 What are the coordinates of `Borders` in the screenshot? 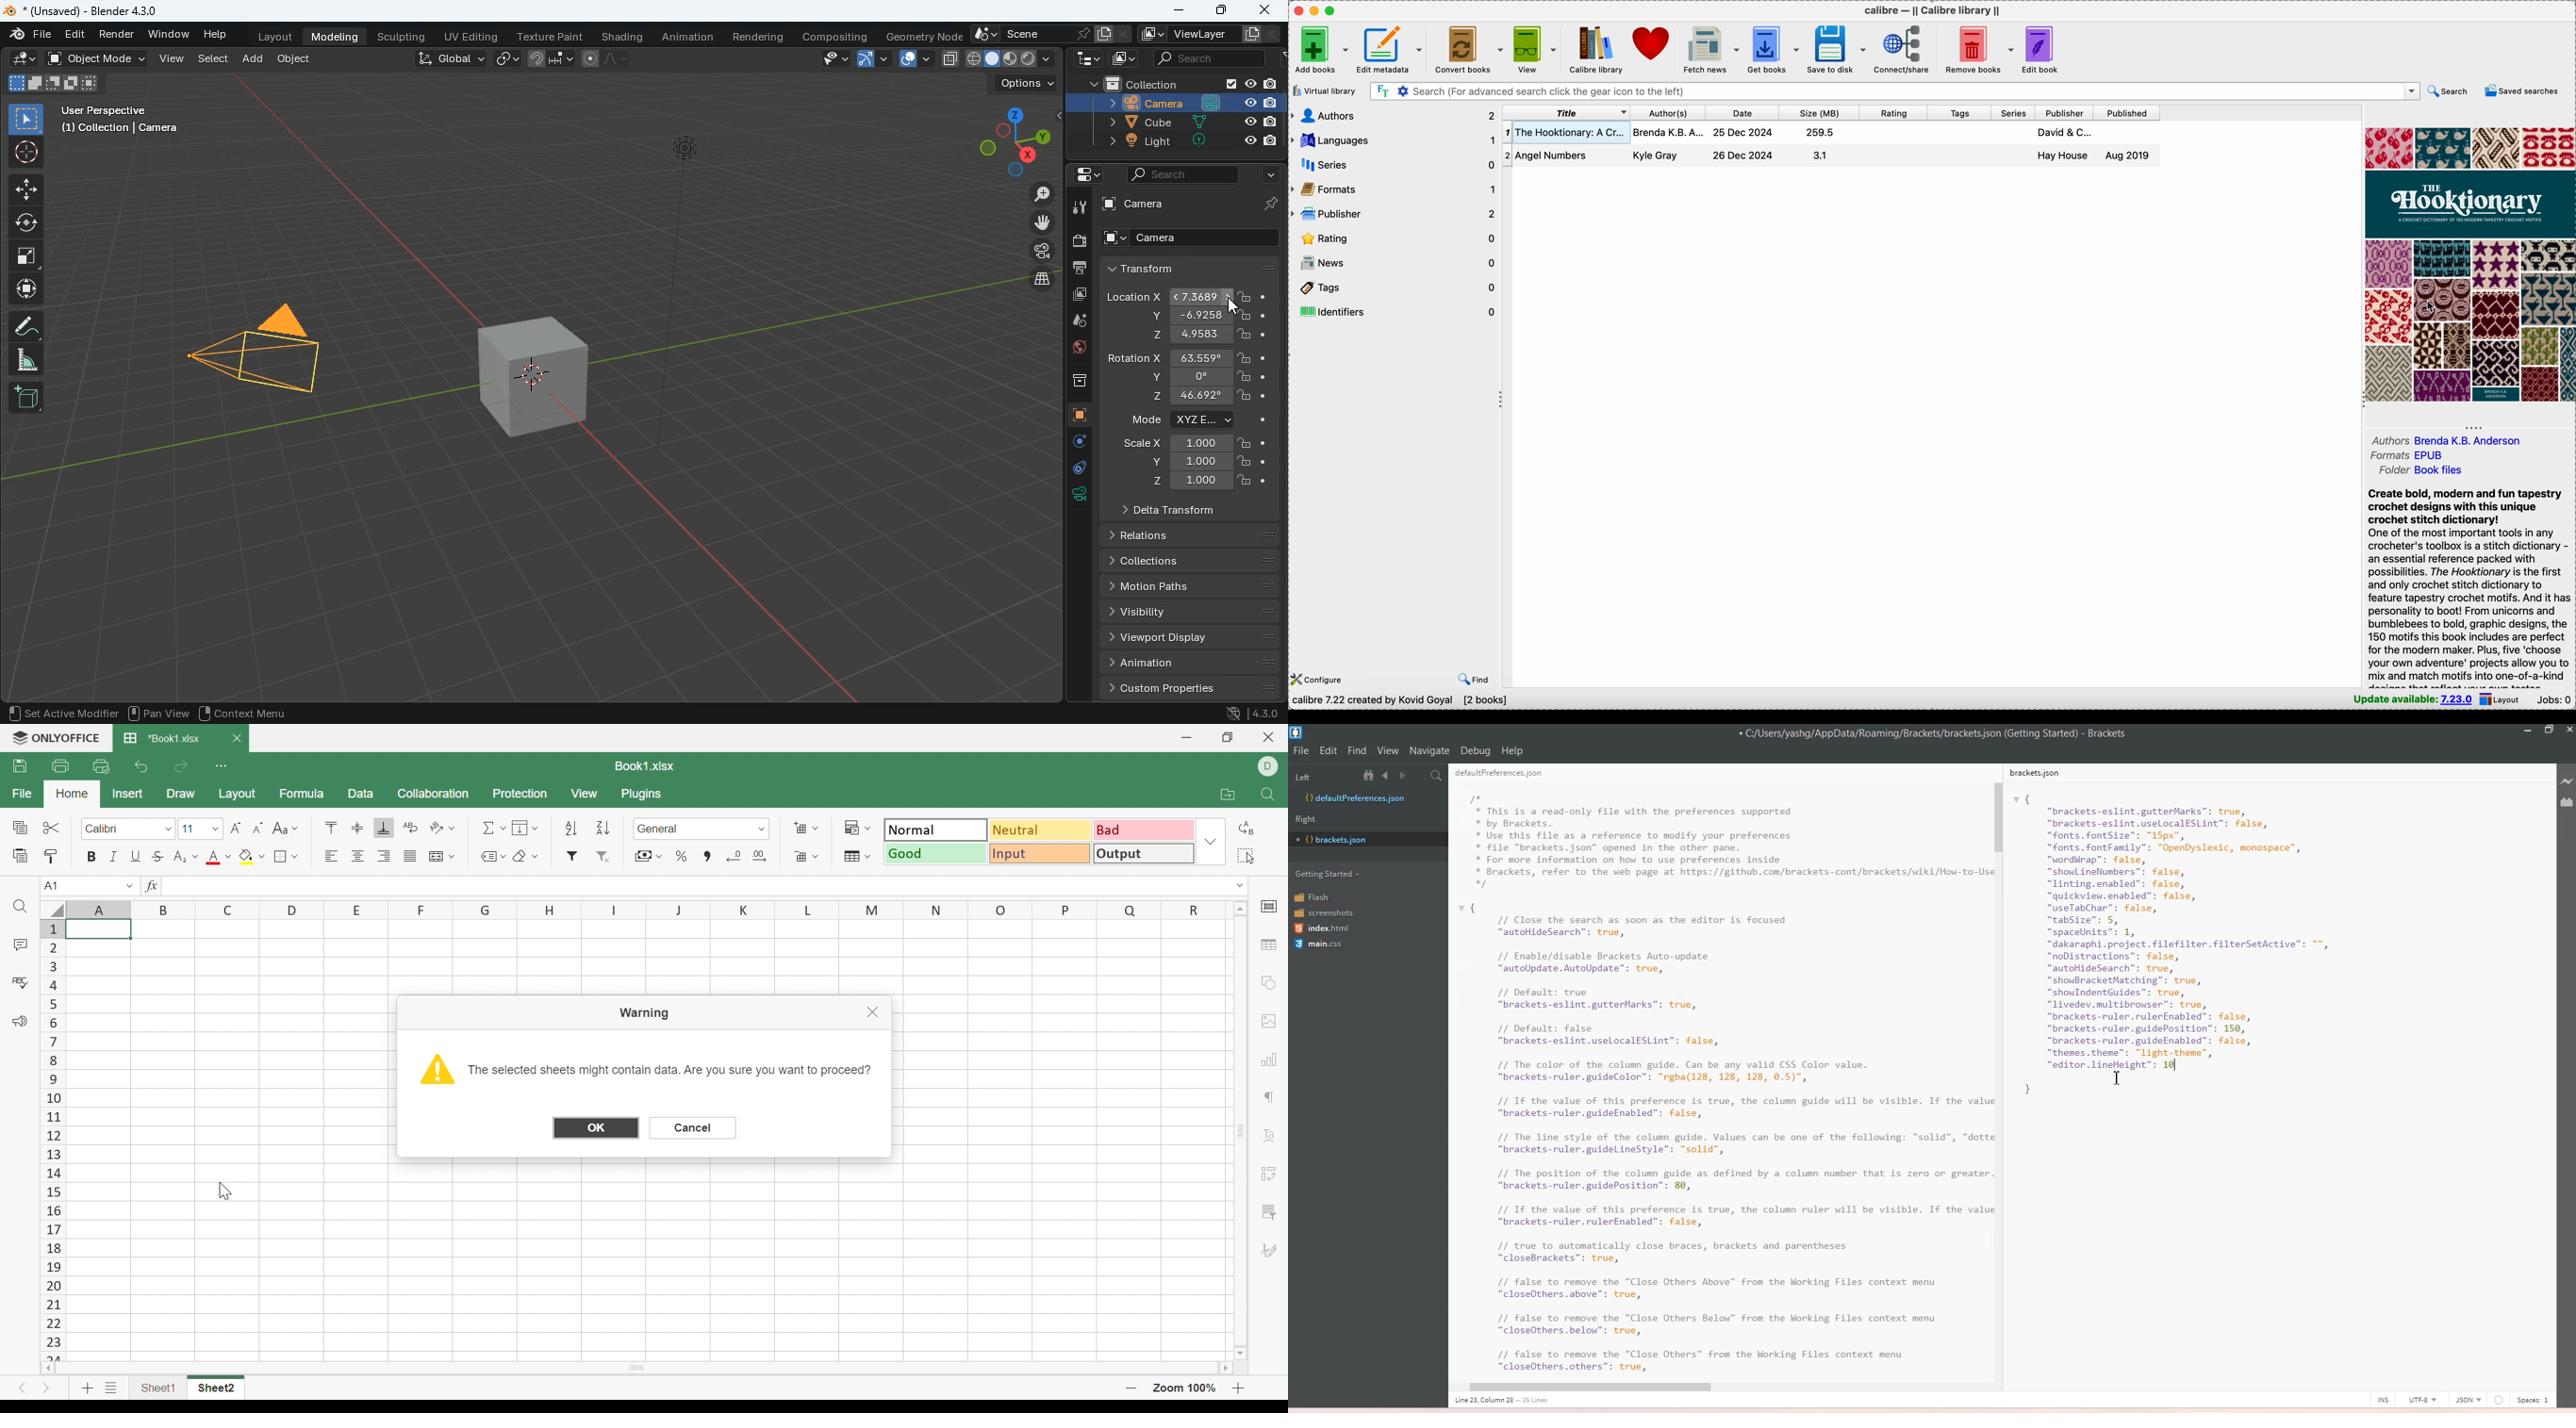 It's located at (288, 856).